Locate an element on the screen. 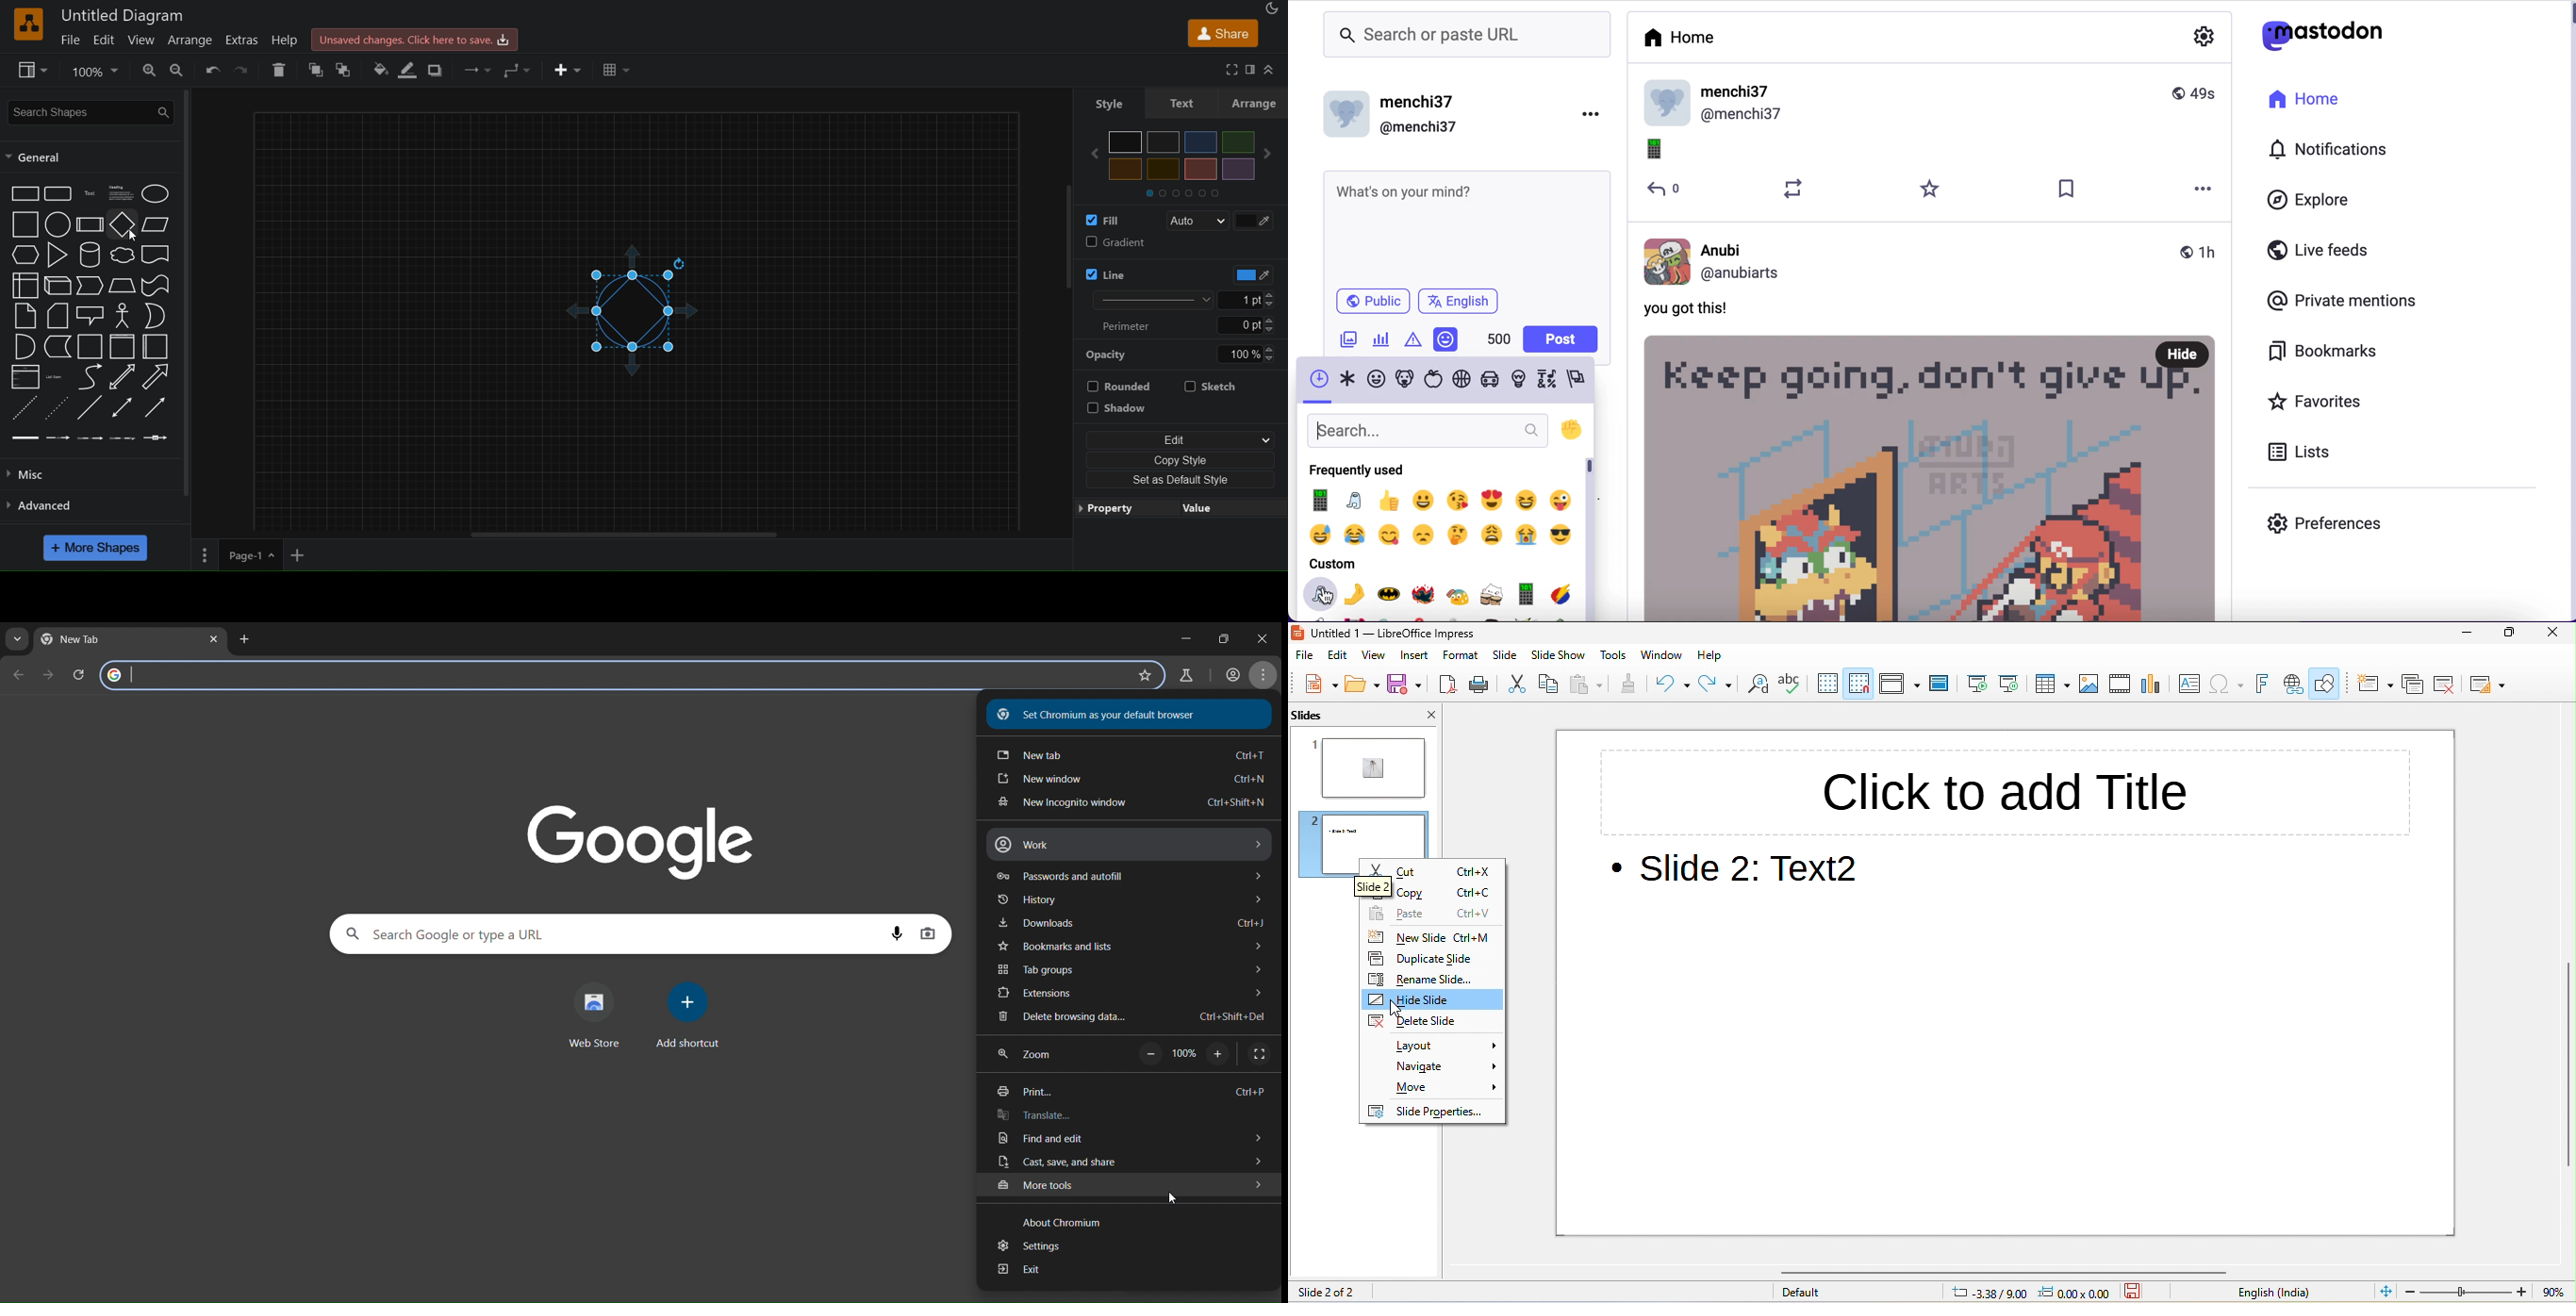  logo is located at coordinates (1300, 634).